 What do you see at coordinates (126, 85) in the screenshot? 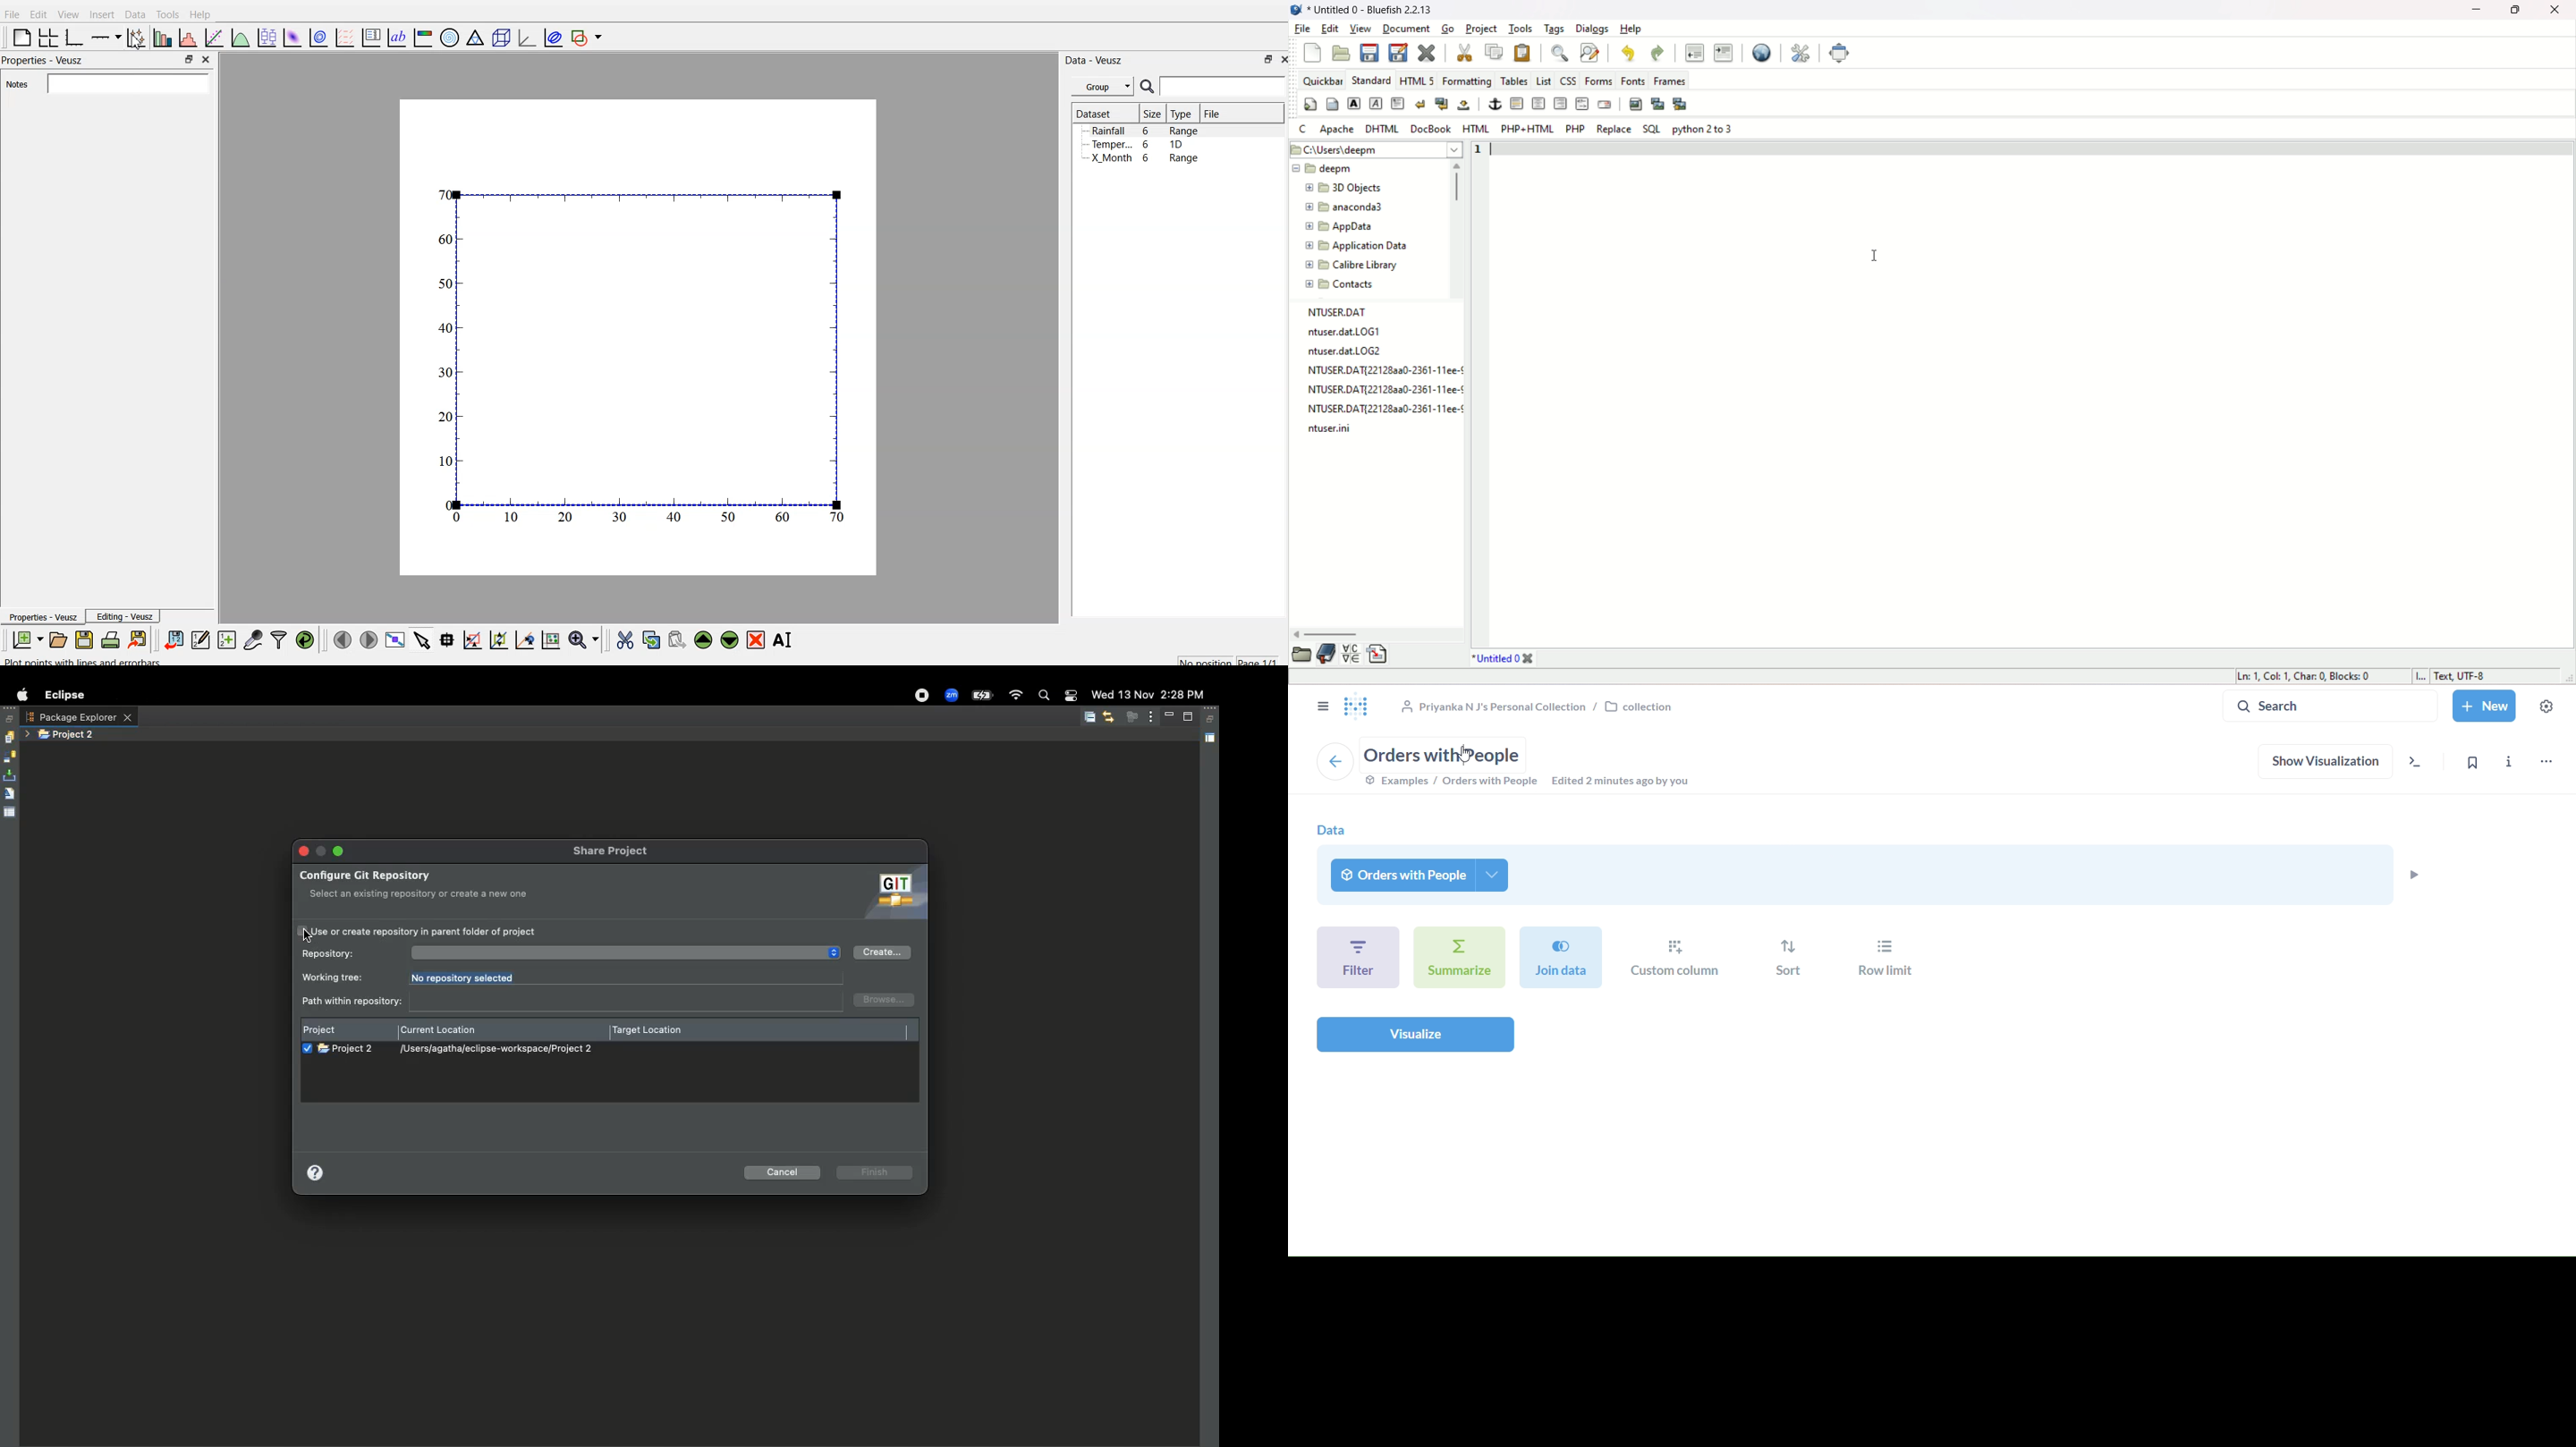
I see `search bar` at bounding box center [126, 85].